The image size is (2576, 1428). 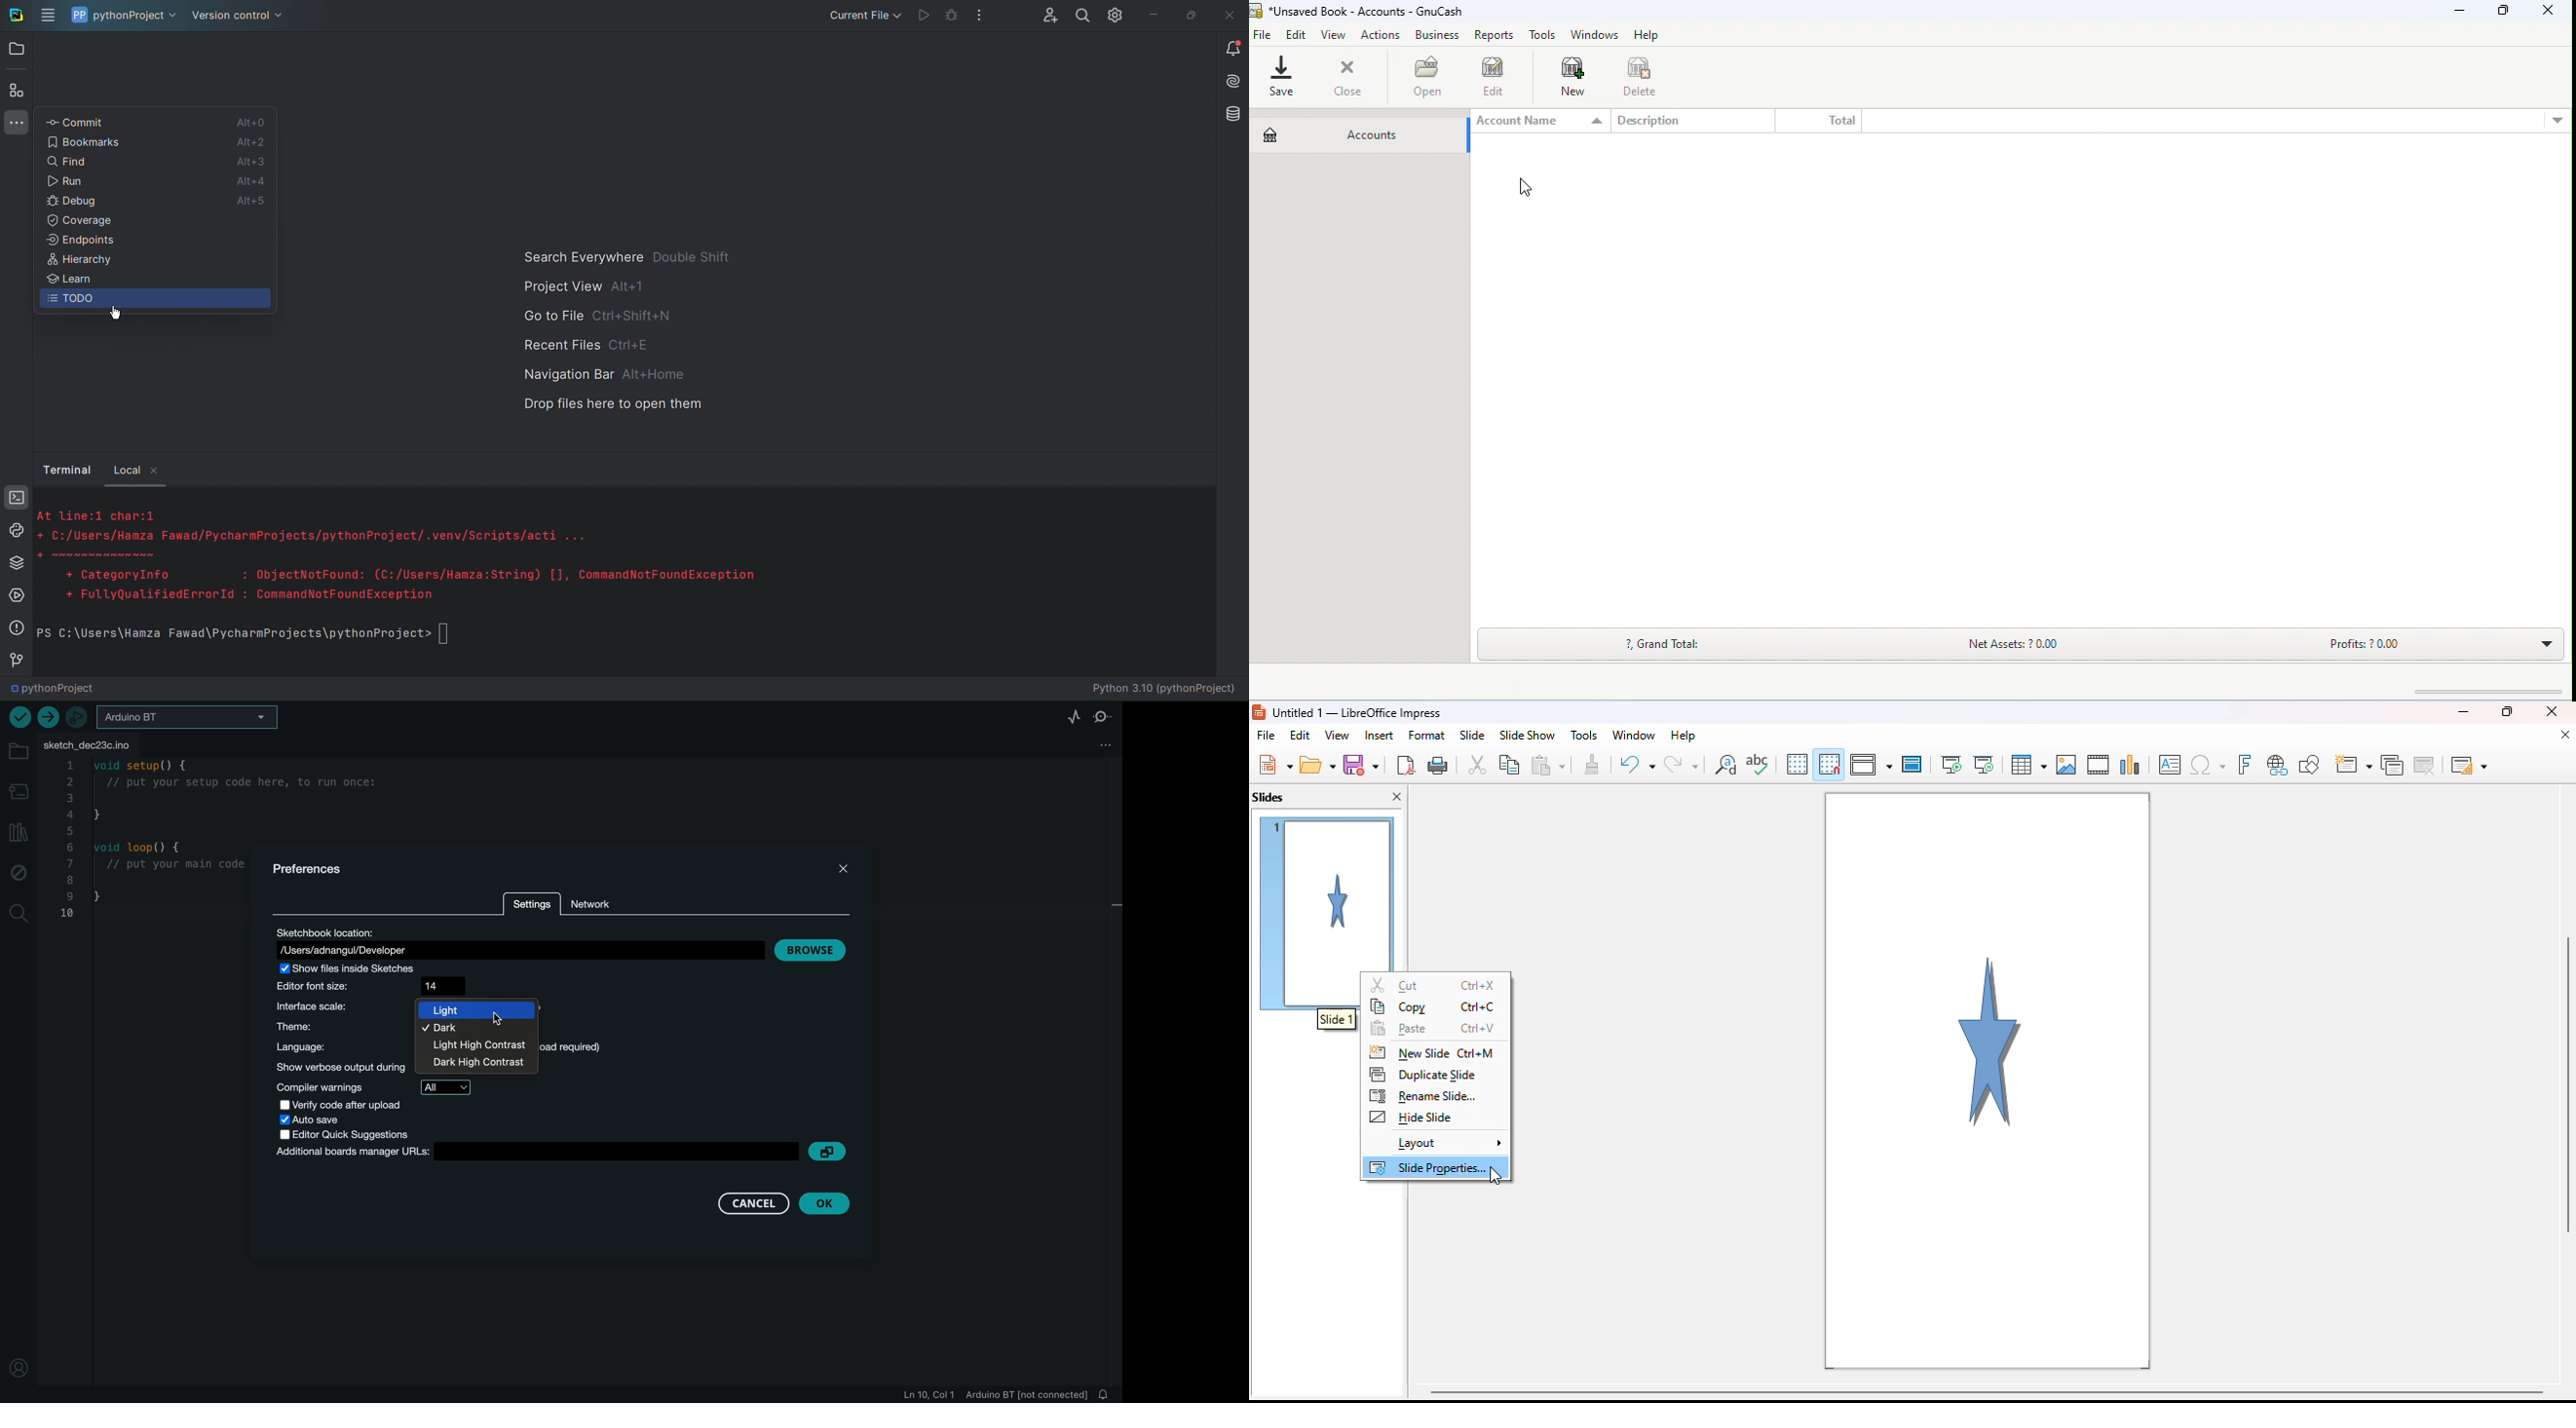 I want to click on new, so click(x=1274, y=765).